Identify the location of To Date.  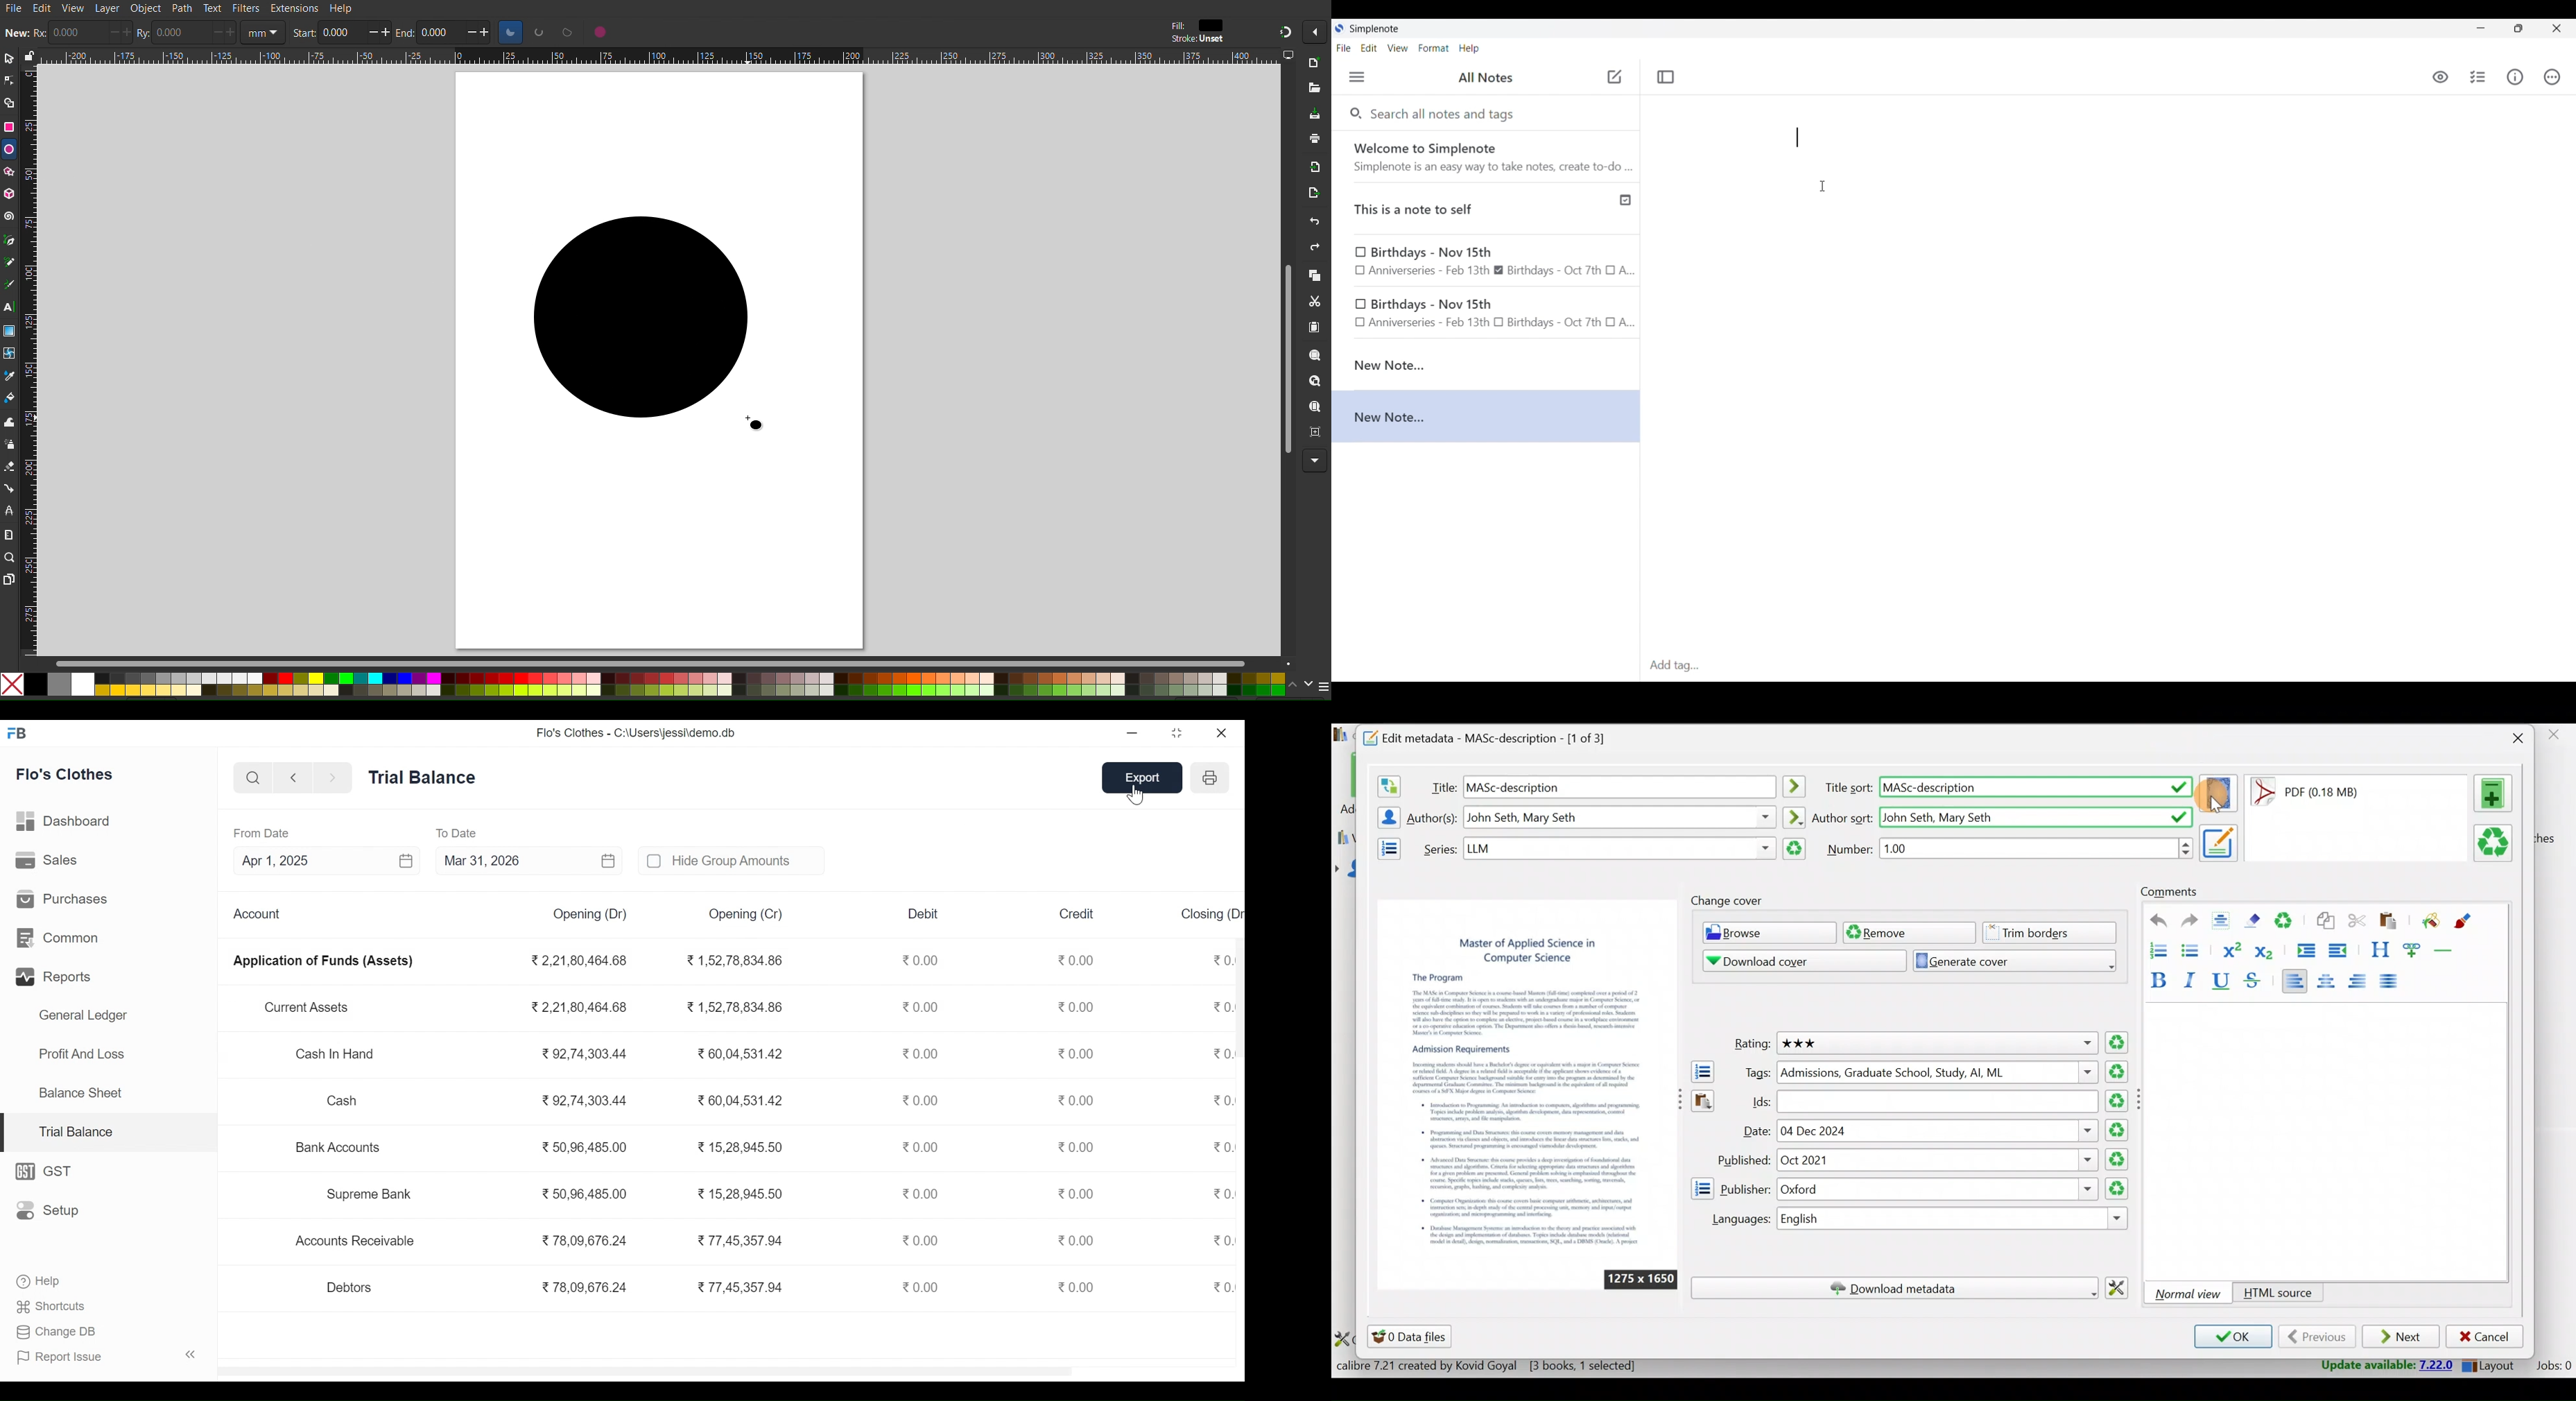
(459, 832).